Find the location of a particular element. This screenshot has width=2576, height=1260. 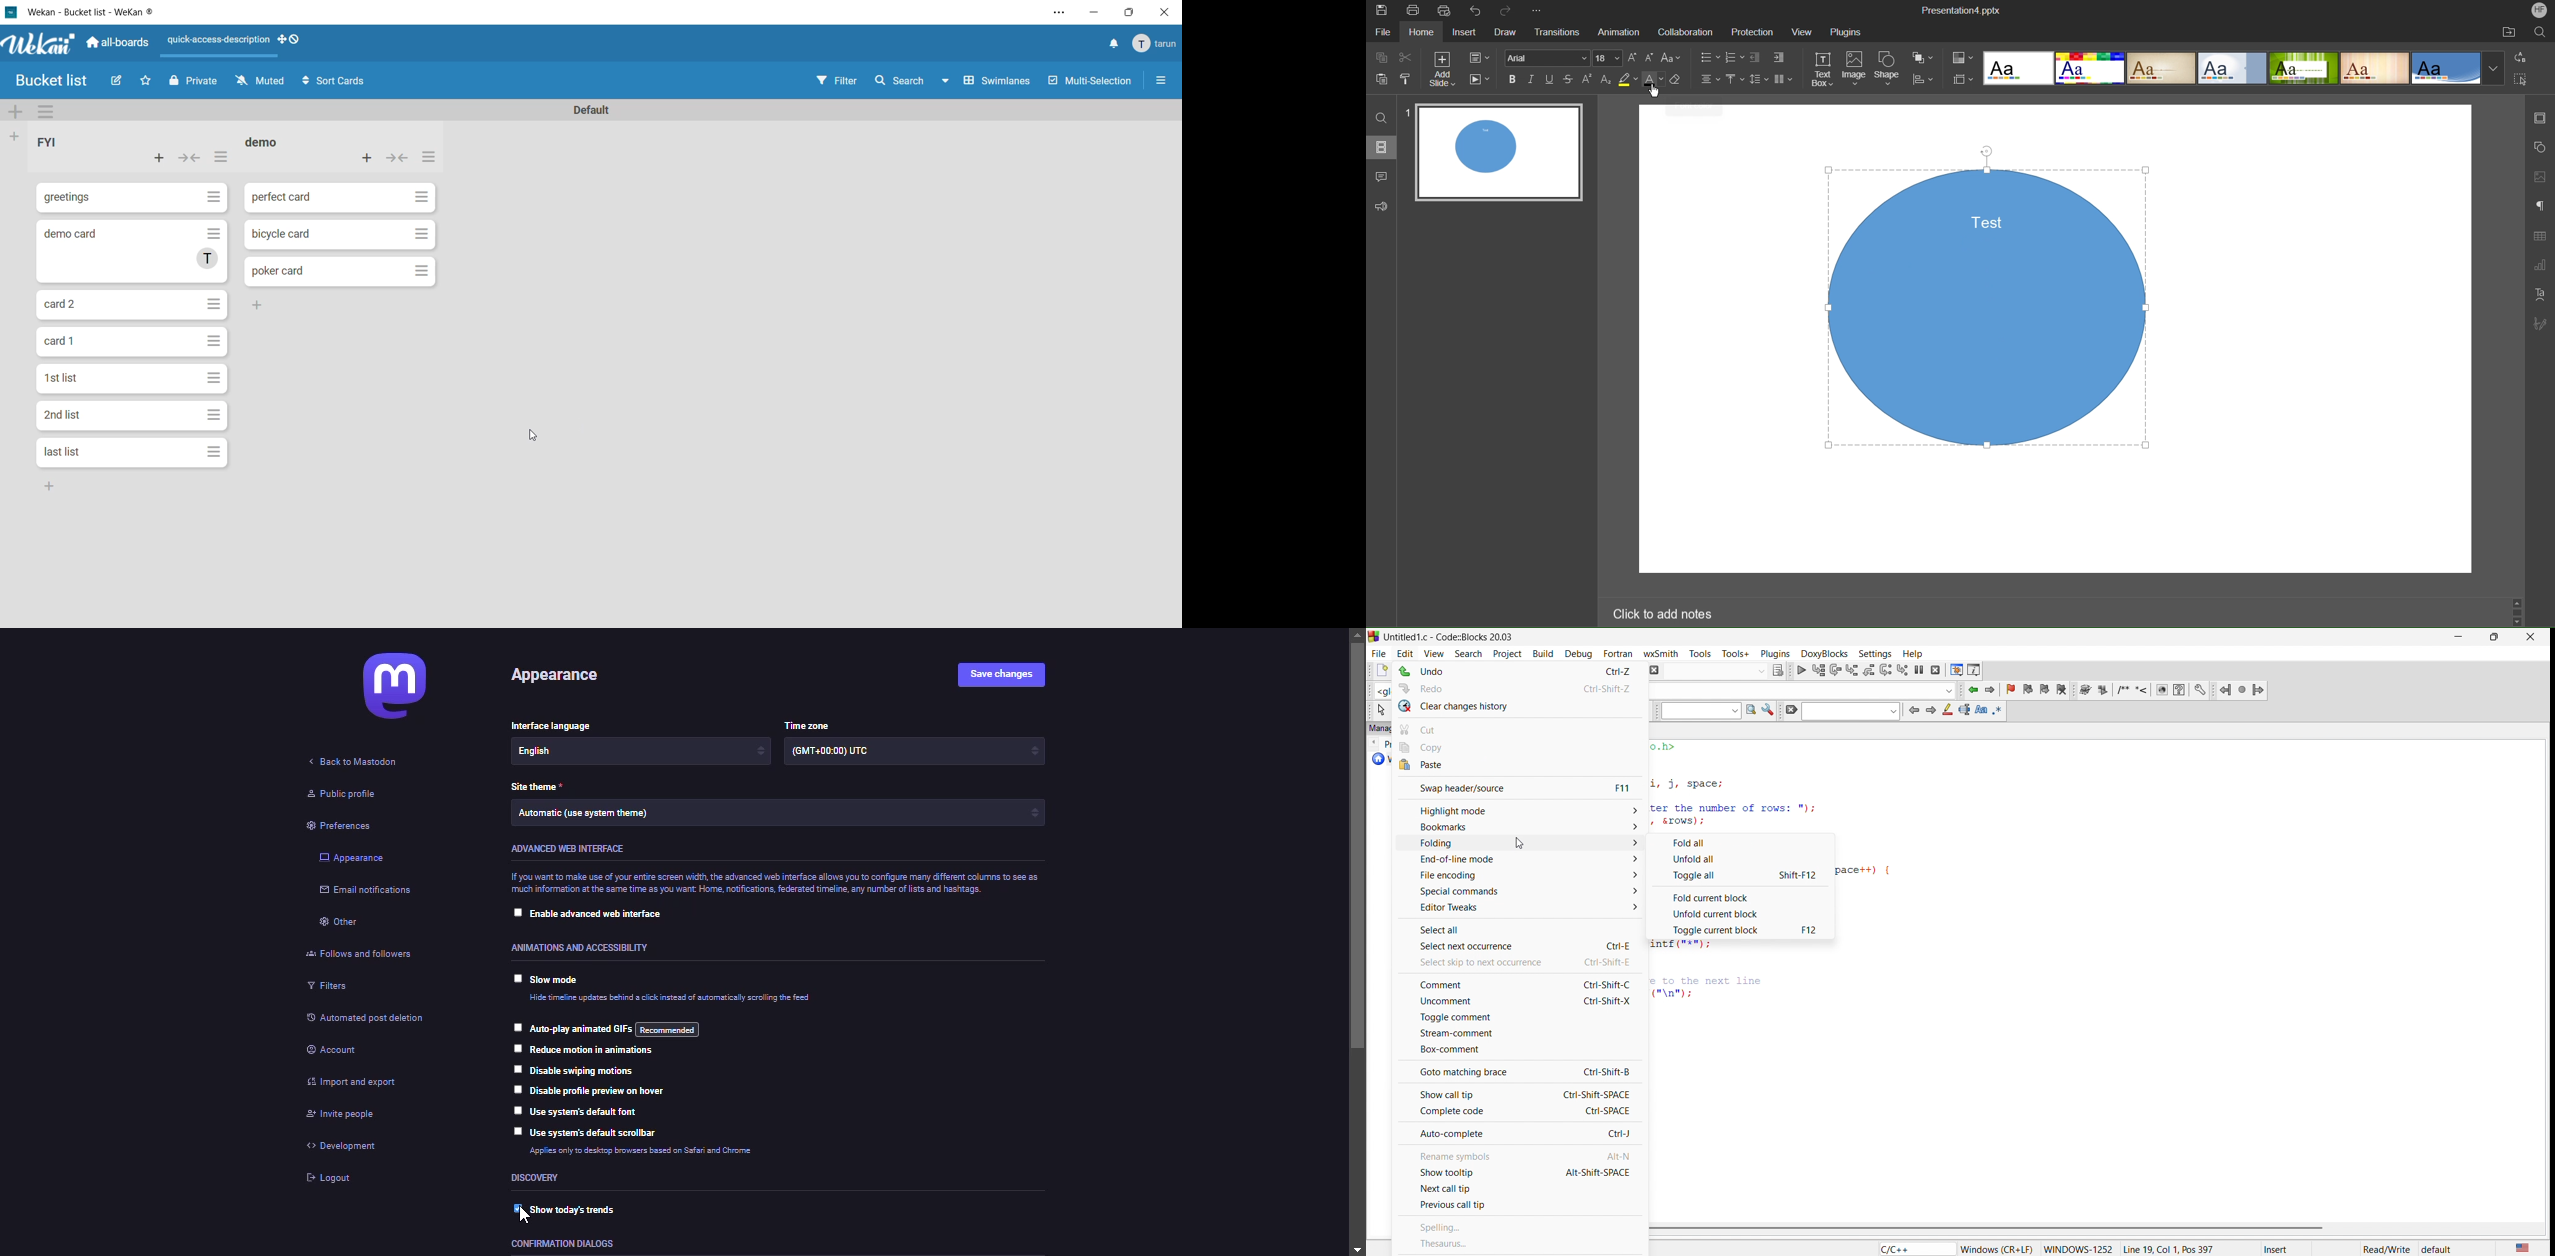

Add is located at coordinates (50, 491).